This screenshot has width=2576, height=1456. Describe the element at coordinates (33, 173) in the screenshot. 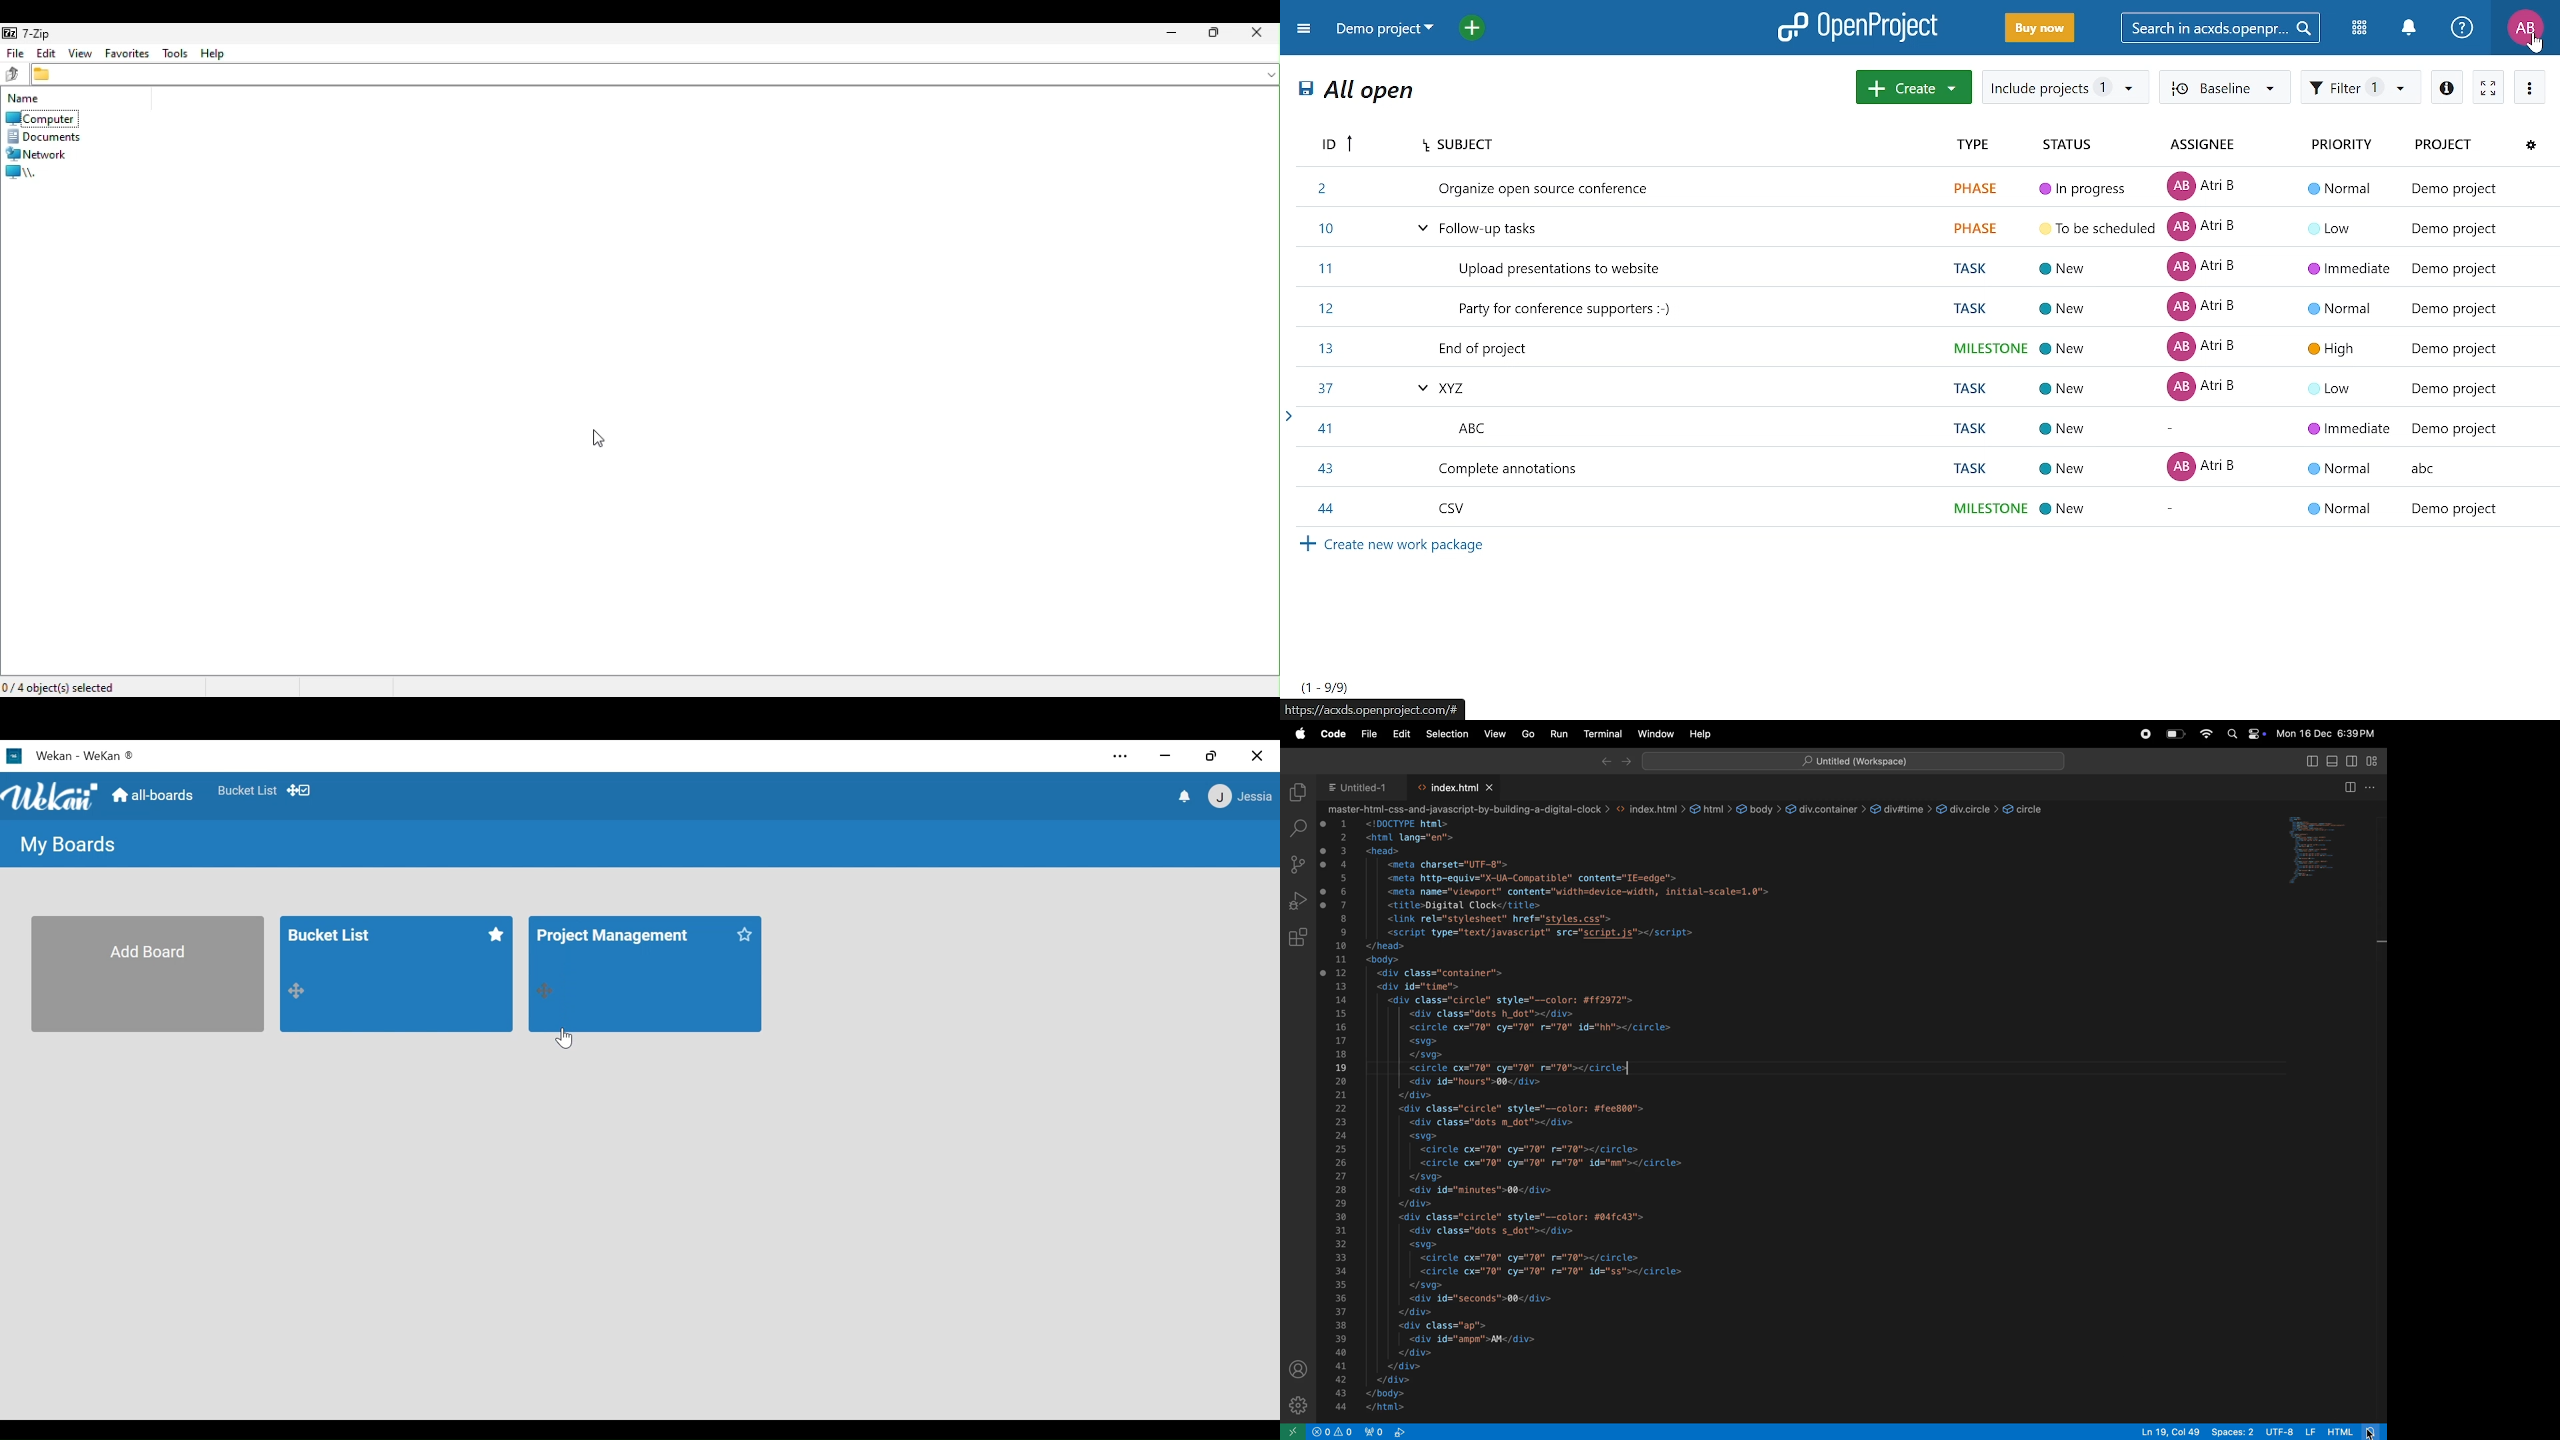

I see `root` at that location.